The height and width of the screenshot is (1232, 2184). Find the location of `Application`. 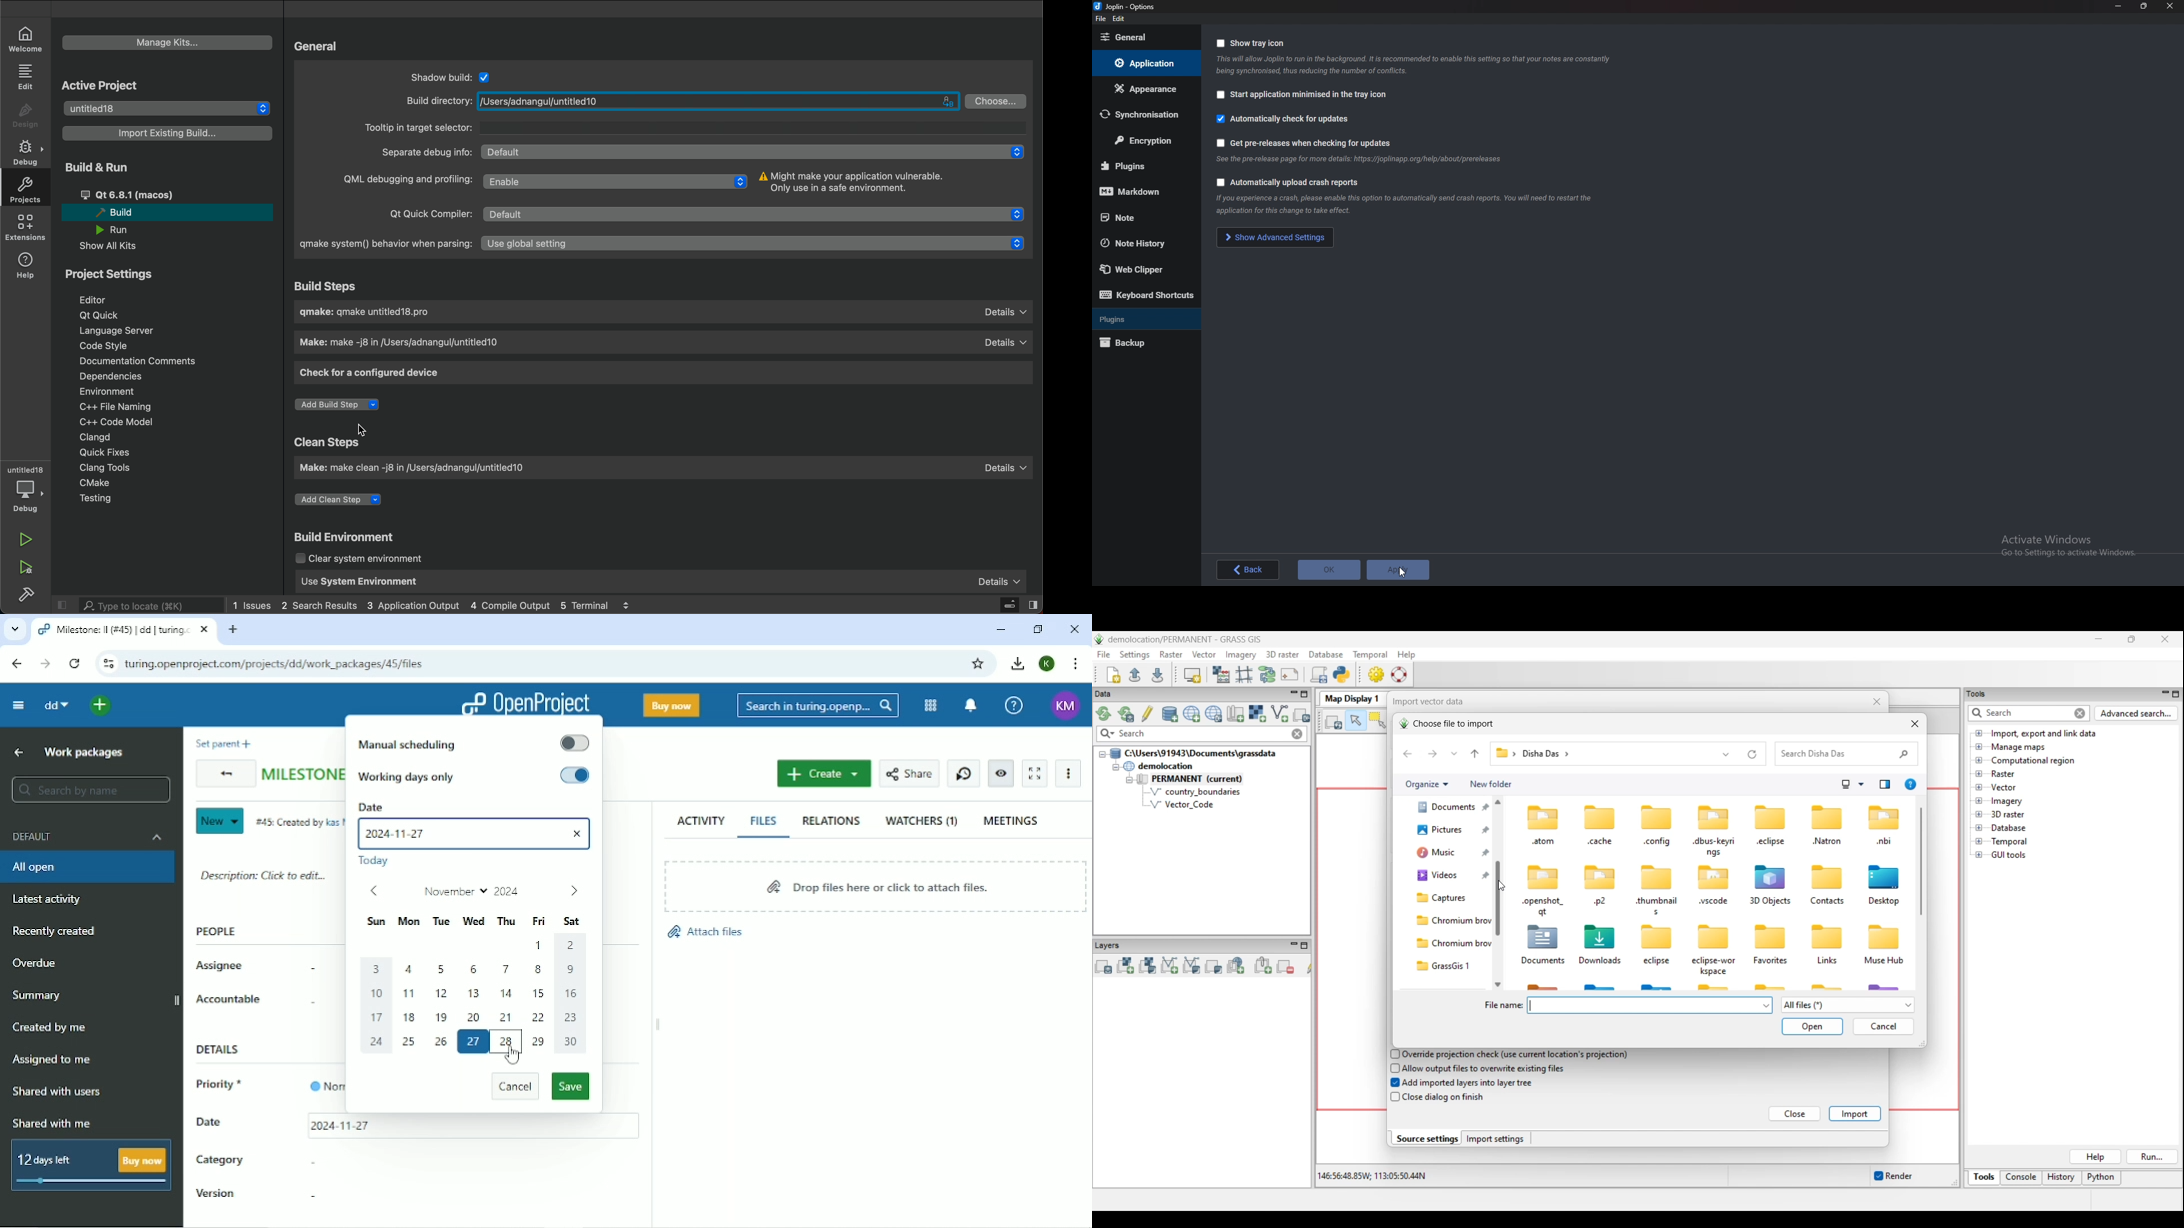

Application is located at coordinates (1145, 64).